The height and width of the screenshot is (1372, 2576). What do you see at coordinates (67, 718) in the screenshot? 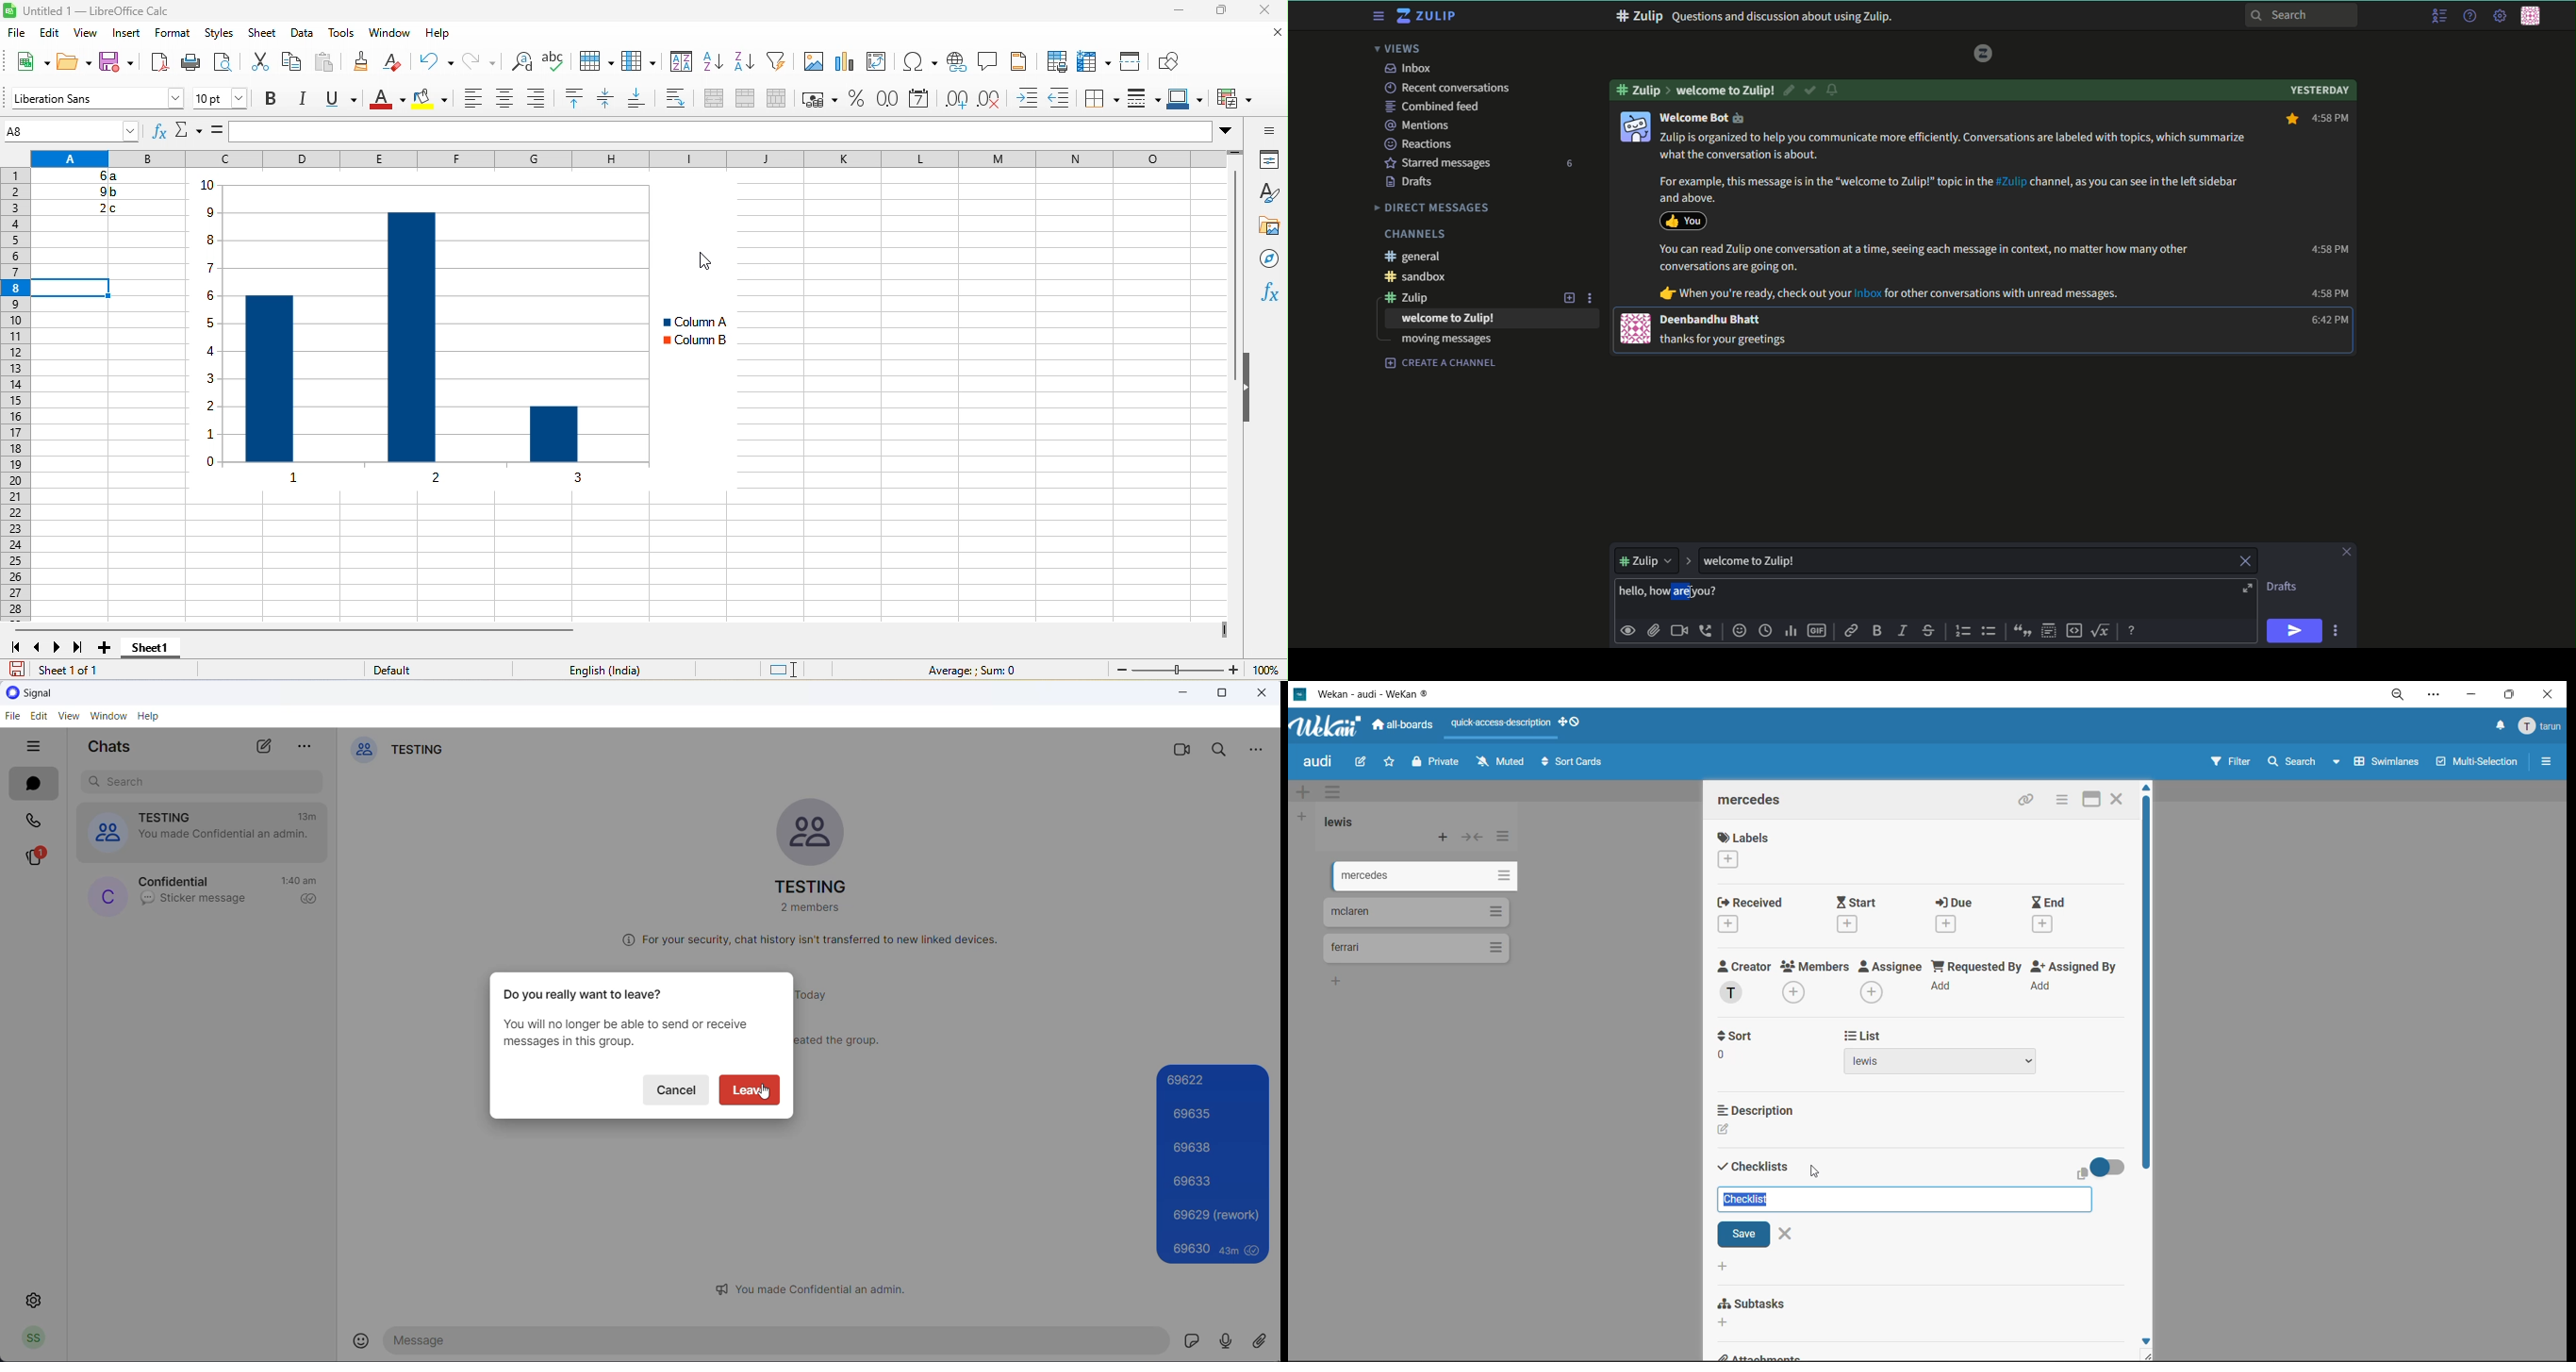
I see `view` at bounding box center [67, 718].